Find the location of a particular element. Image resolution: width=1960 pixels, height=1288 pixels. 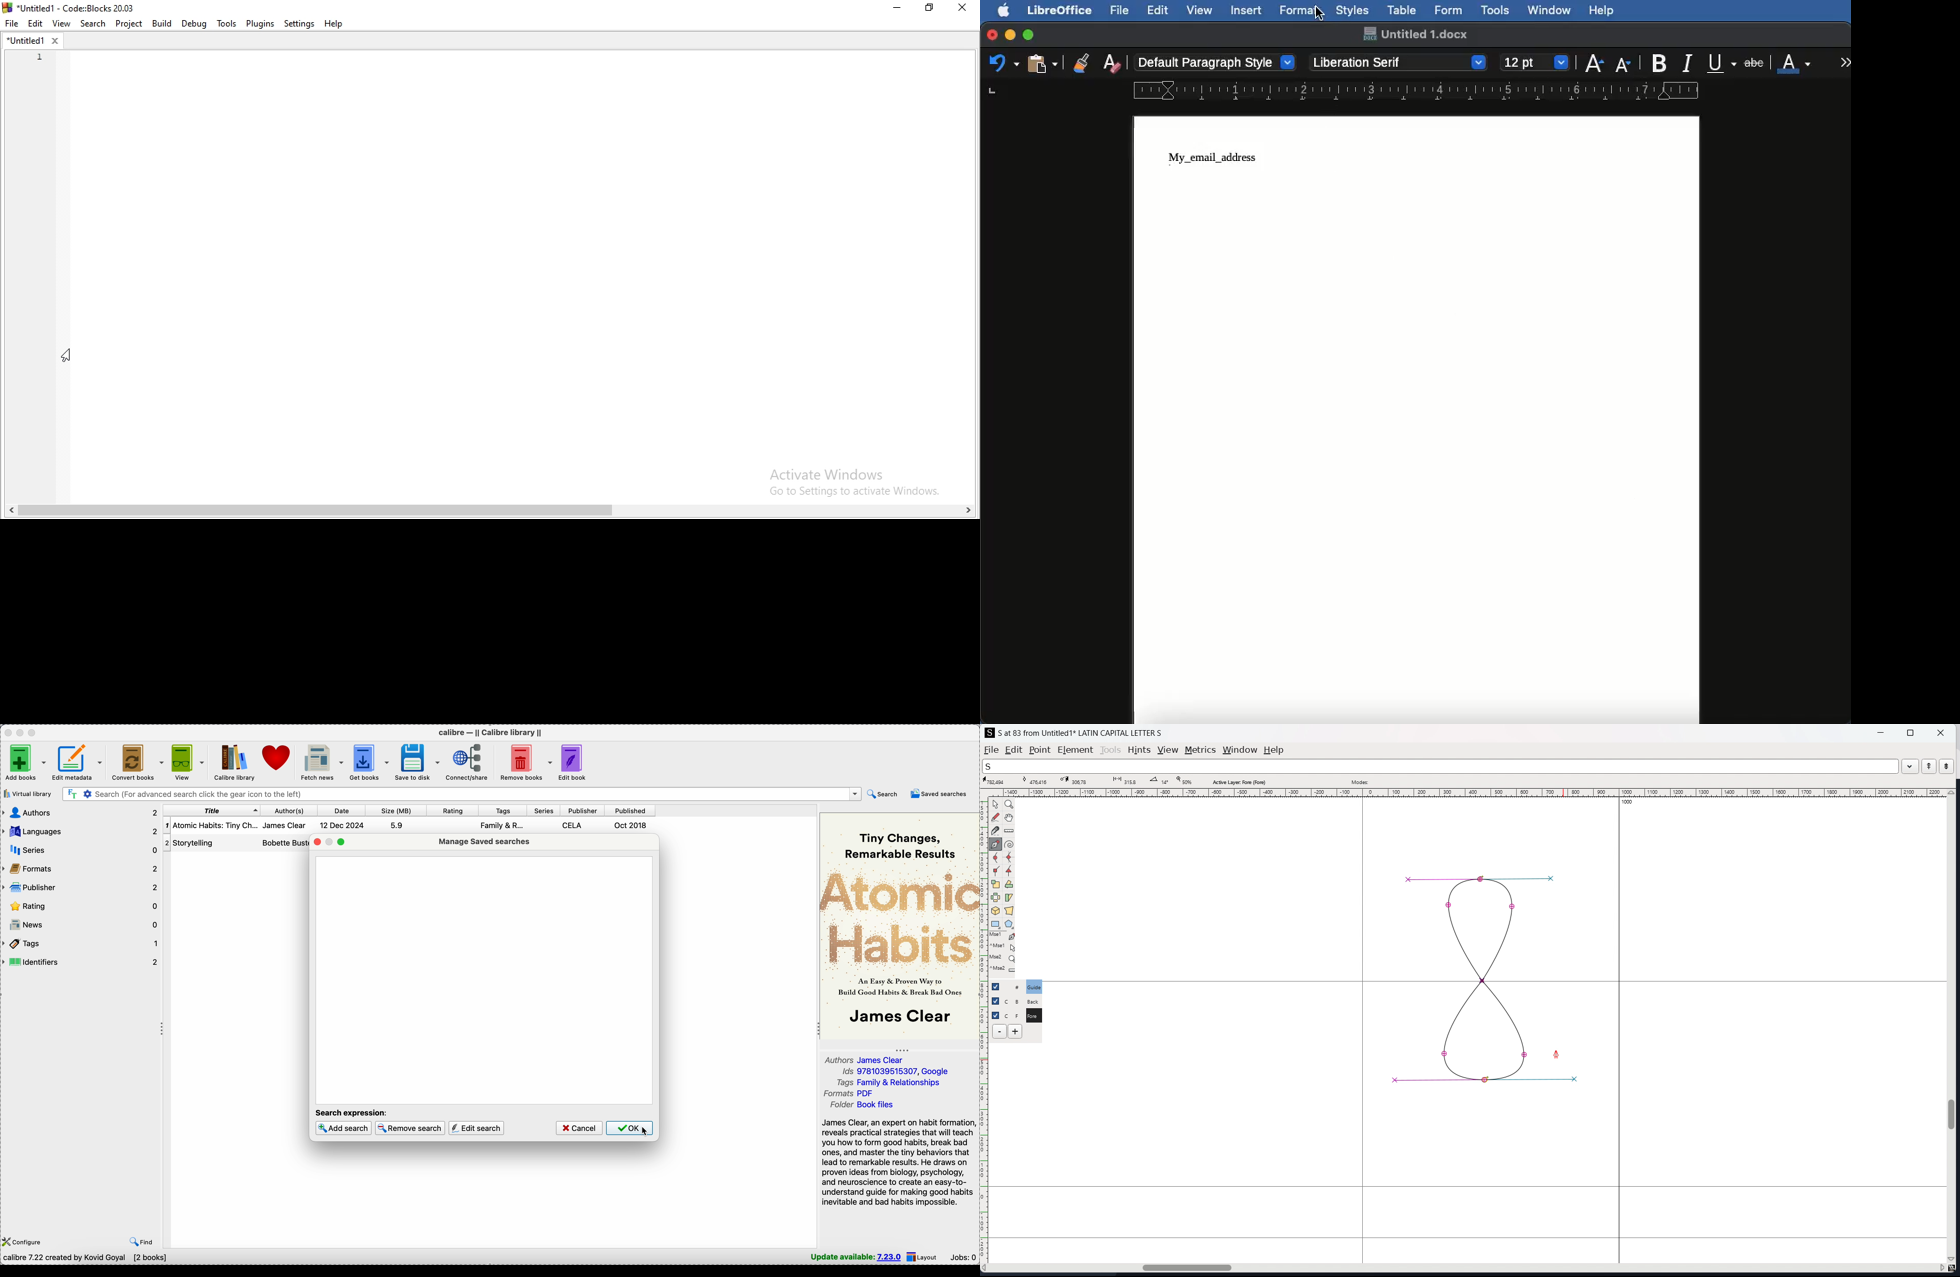

close is located at coordinates (1939, 732).